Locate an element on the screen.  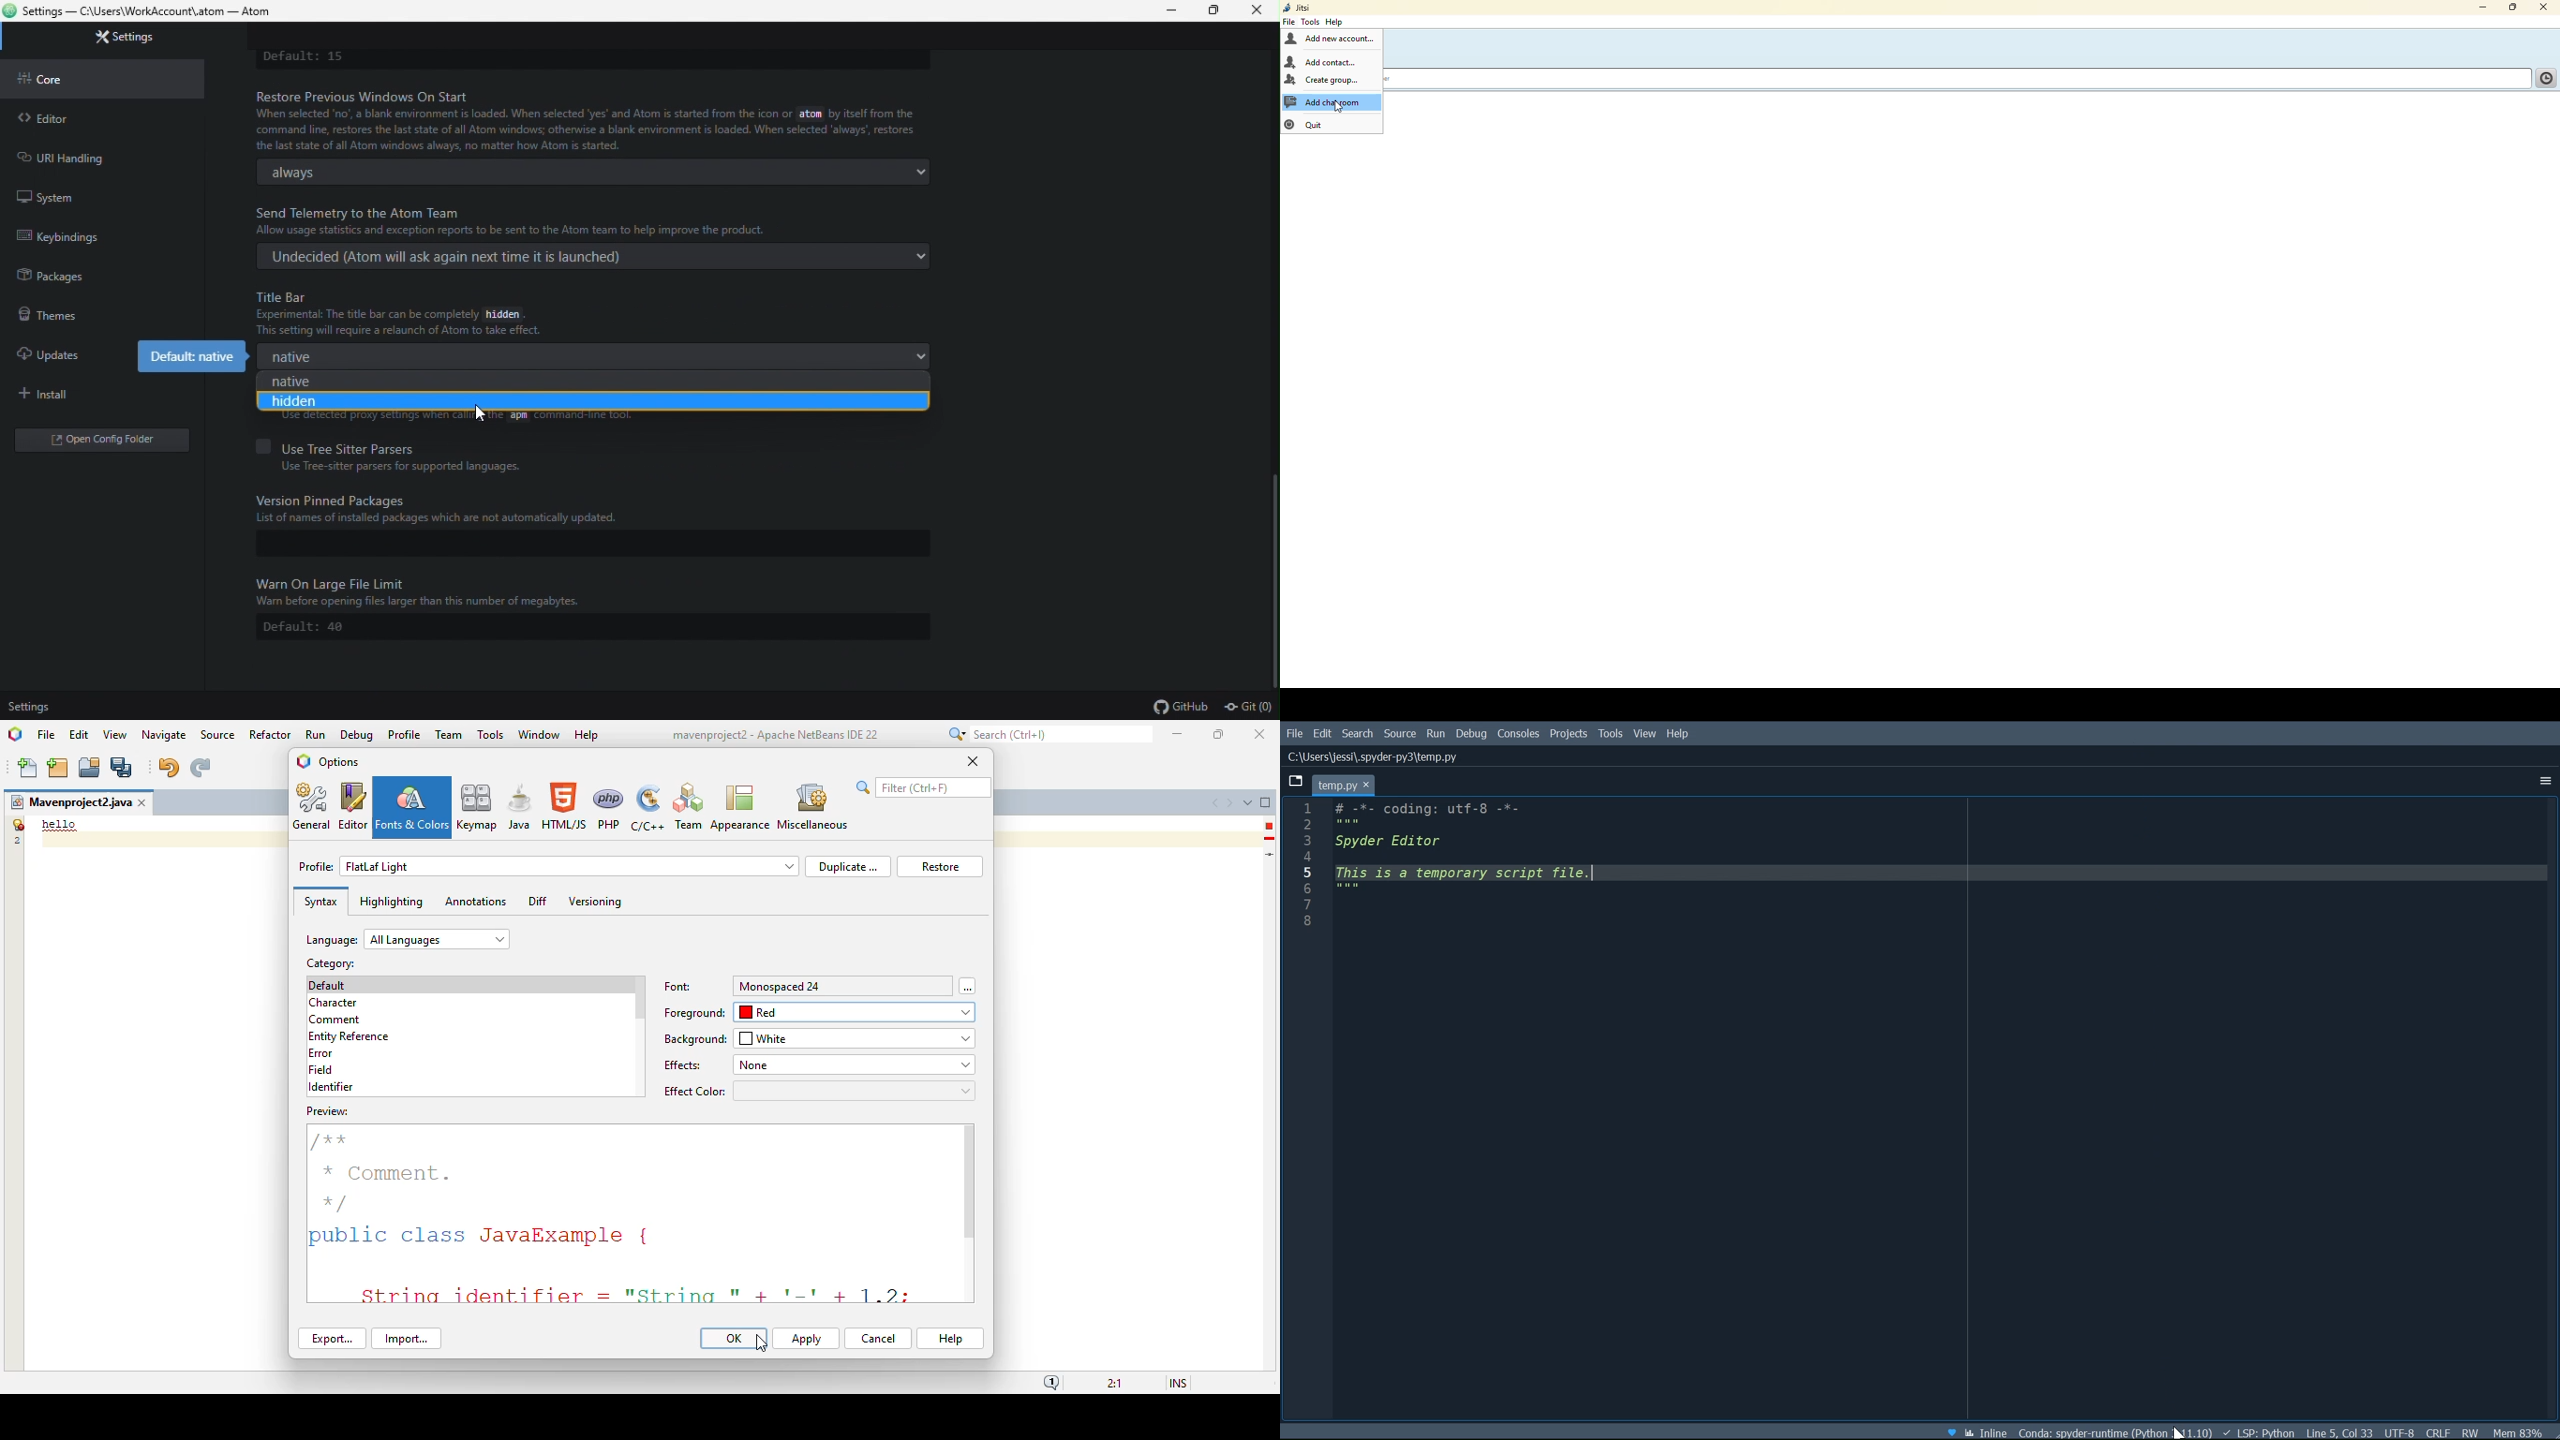
# -*- coding: utf-8 -*- """ Spyder Editor  This is a temporary script file. """ is located at coordinates (1943, 1110).